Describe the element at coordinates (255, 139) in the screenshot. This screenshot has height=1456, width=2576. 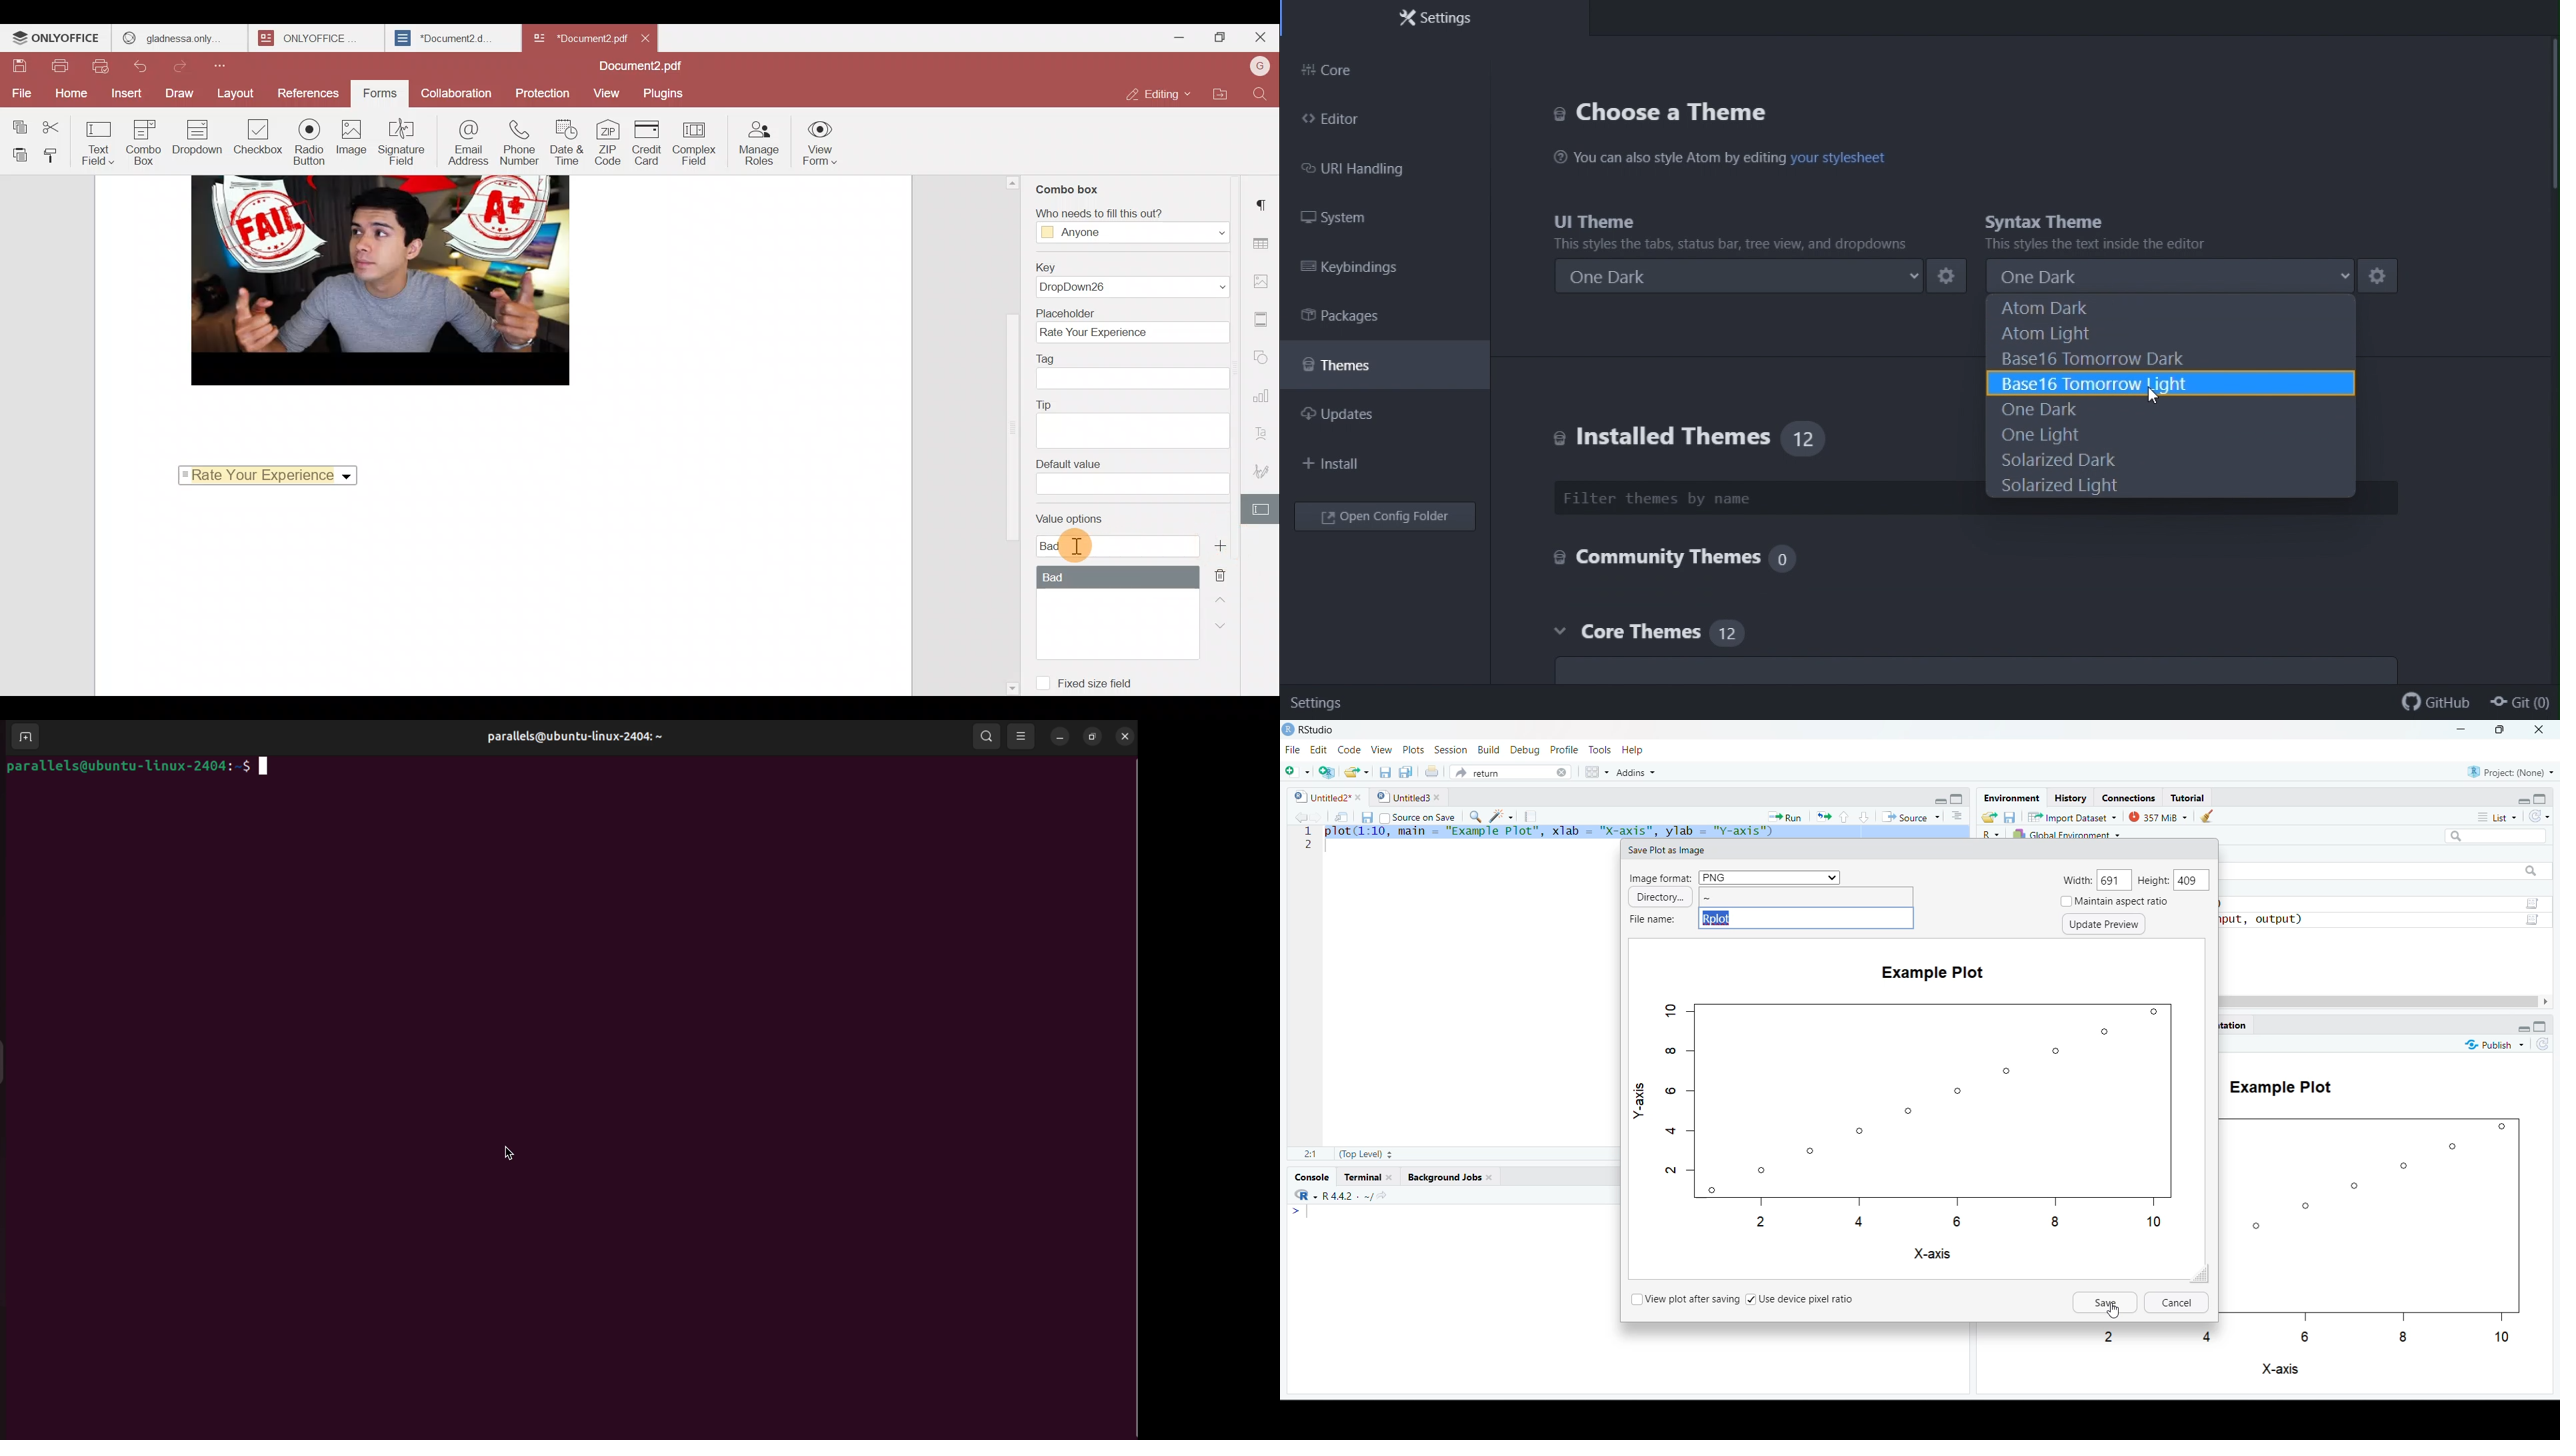
I see `Checkbox` at that location.